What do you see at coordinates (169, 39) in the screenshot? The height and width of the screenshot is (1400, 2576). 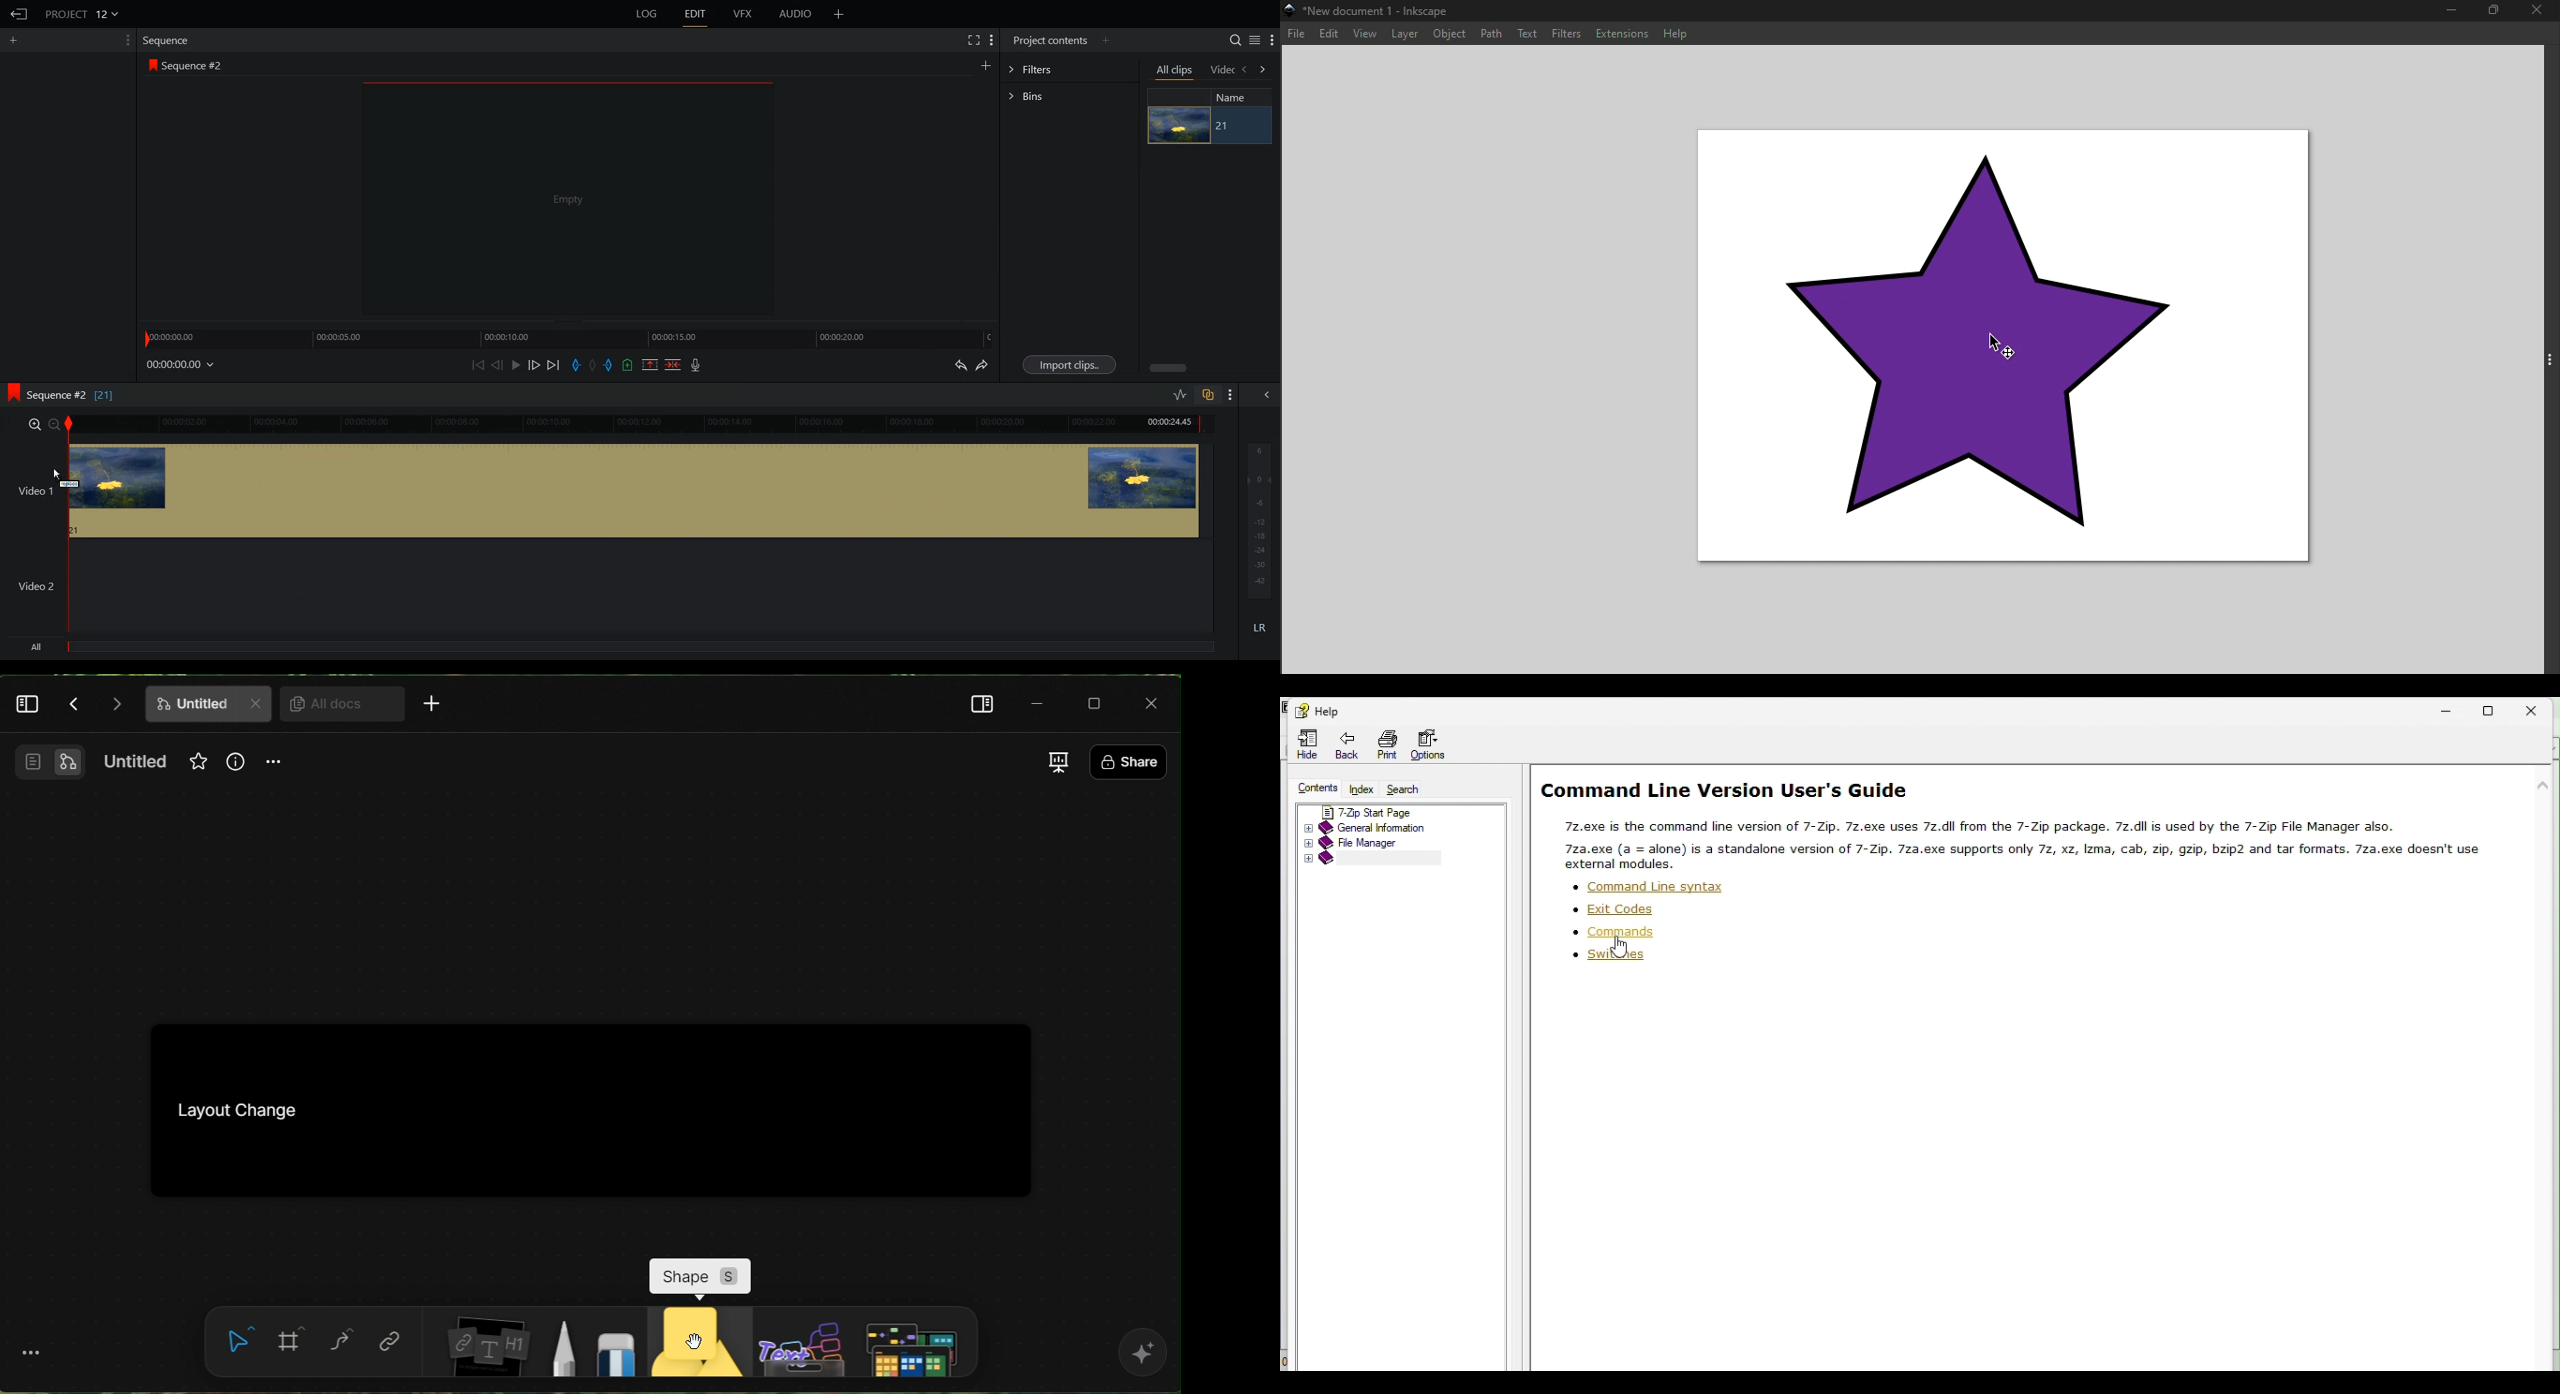 I see `Sequence` at bounding box center [169, 39].